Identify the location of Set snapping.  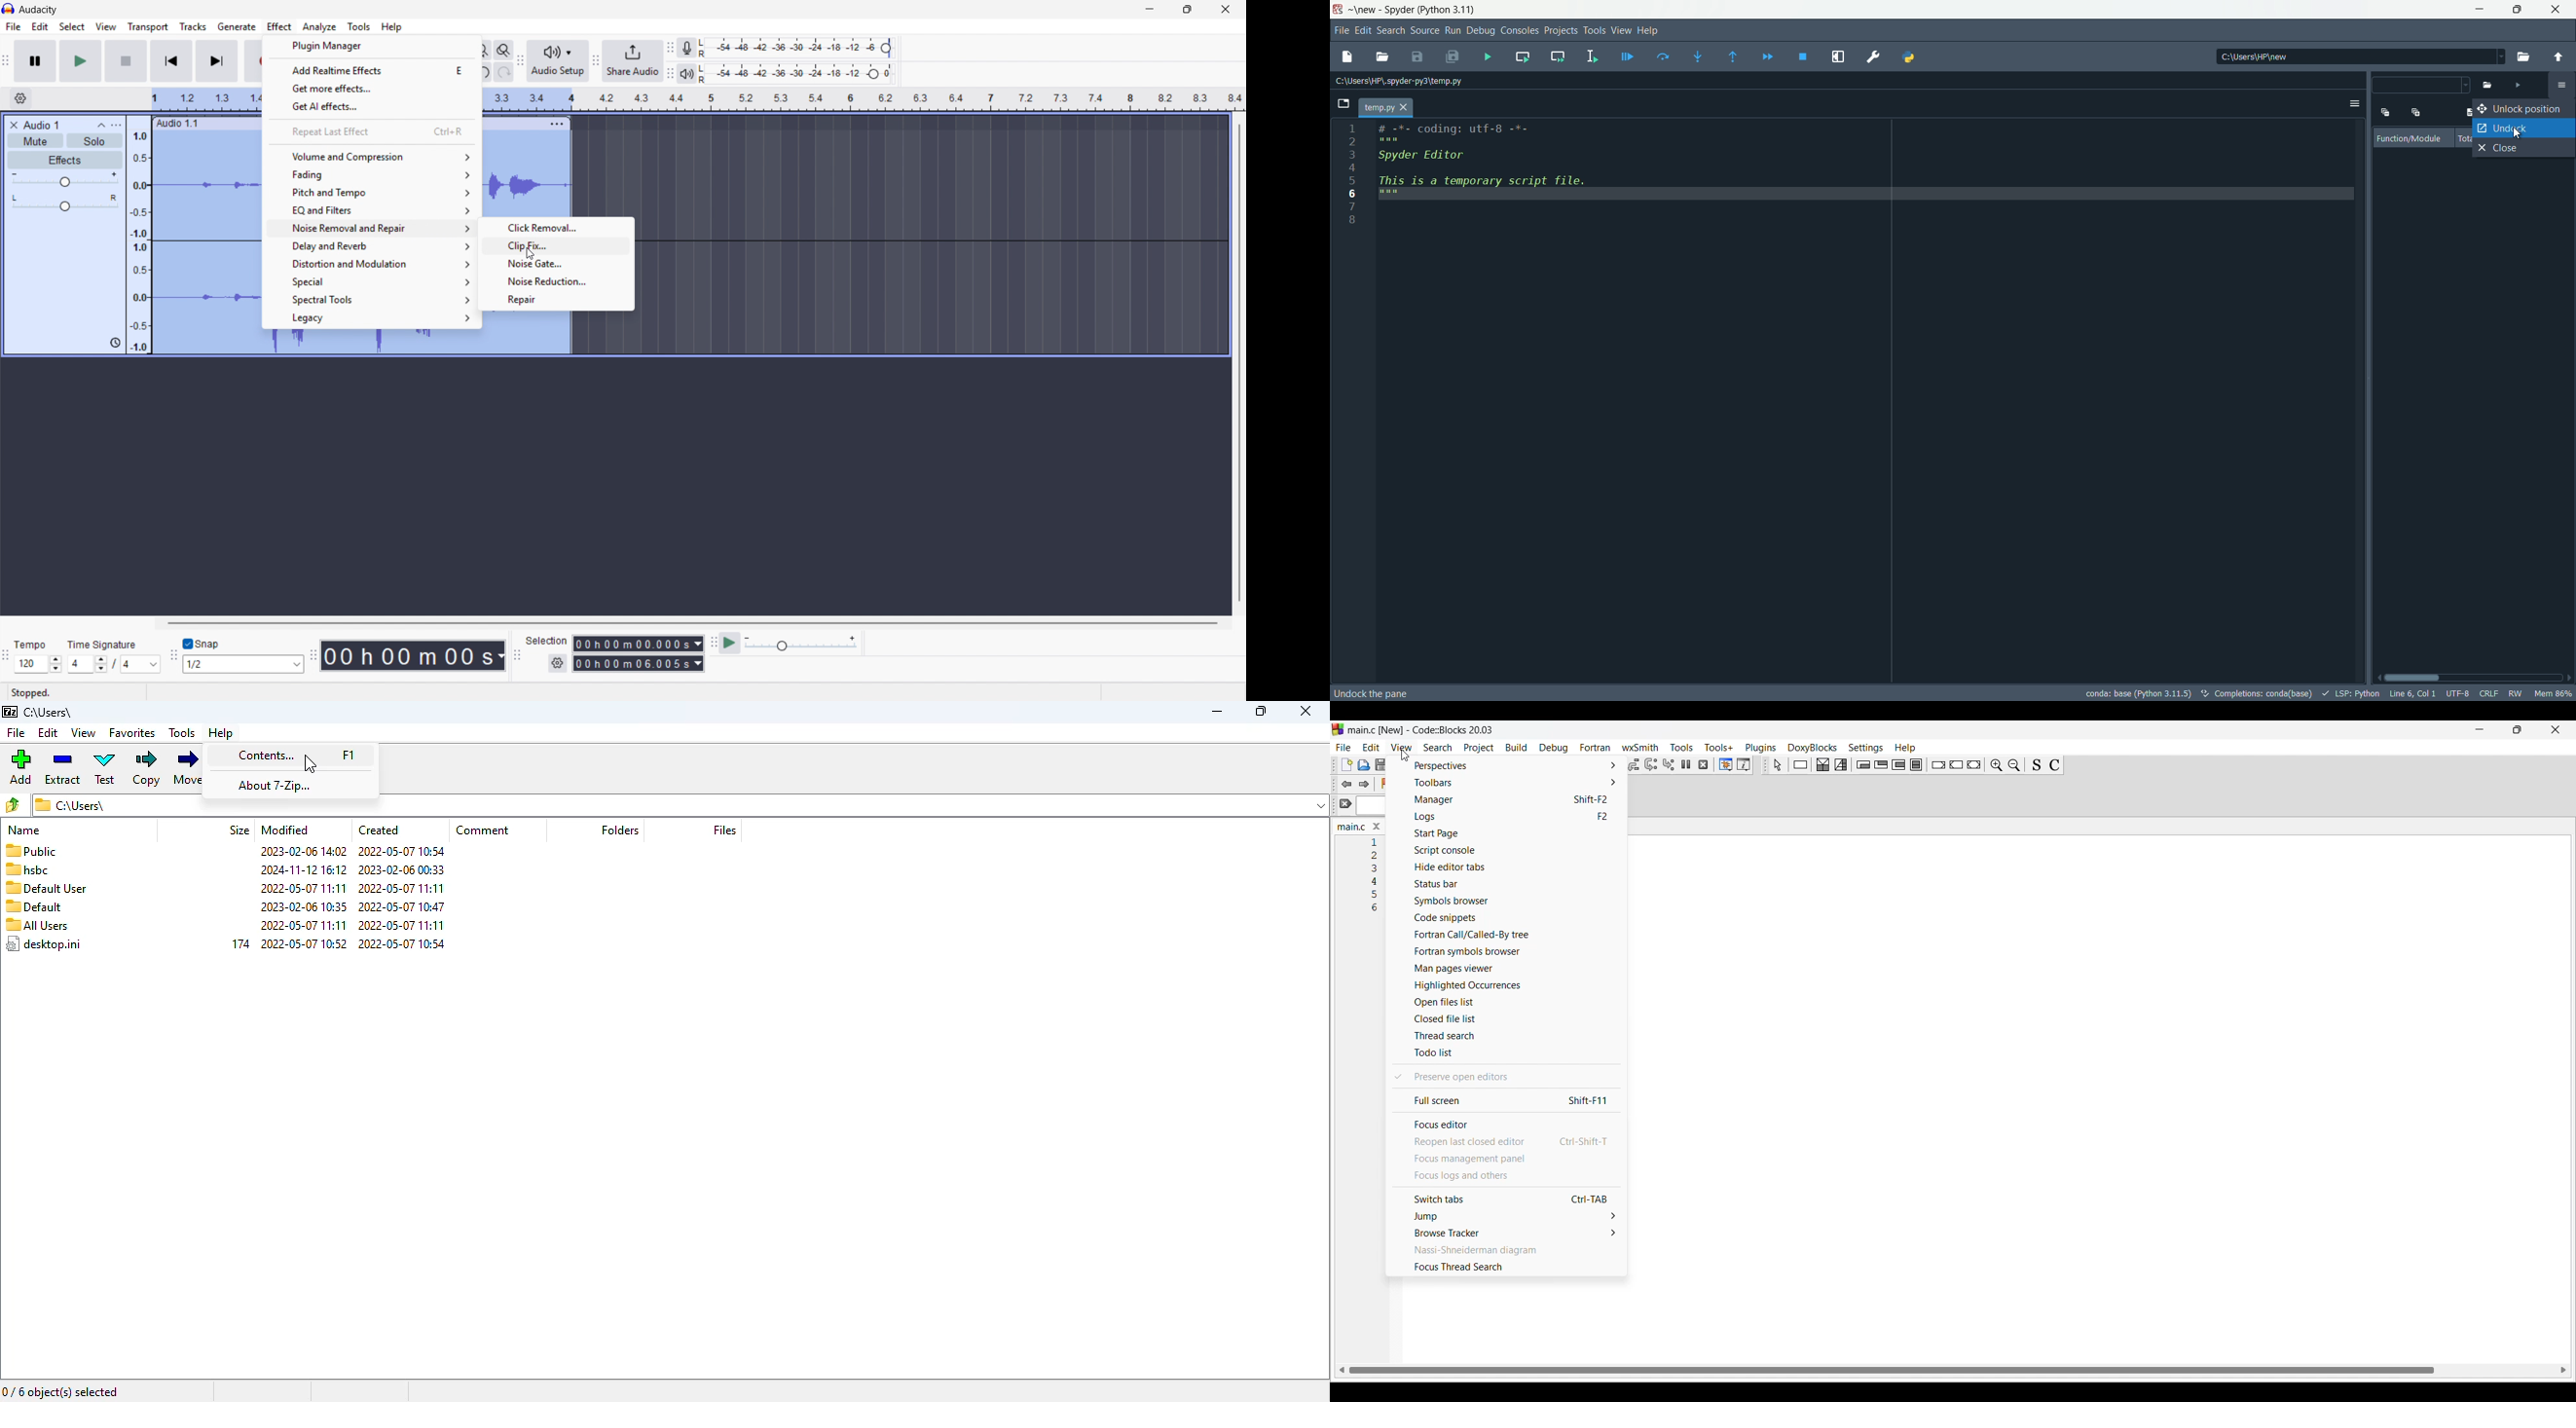
(243, 664).